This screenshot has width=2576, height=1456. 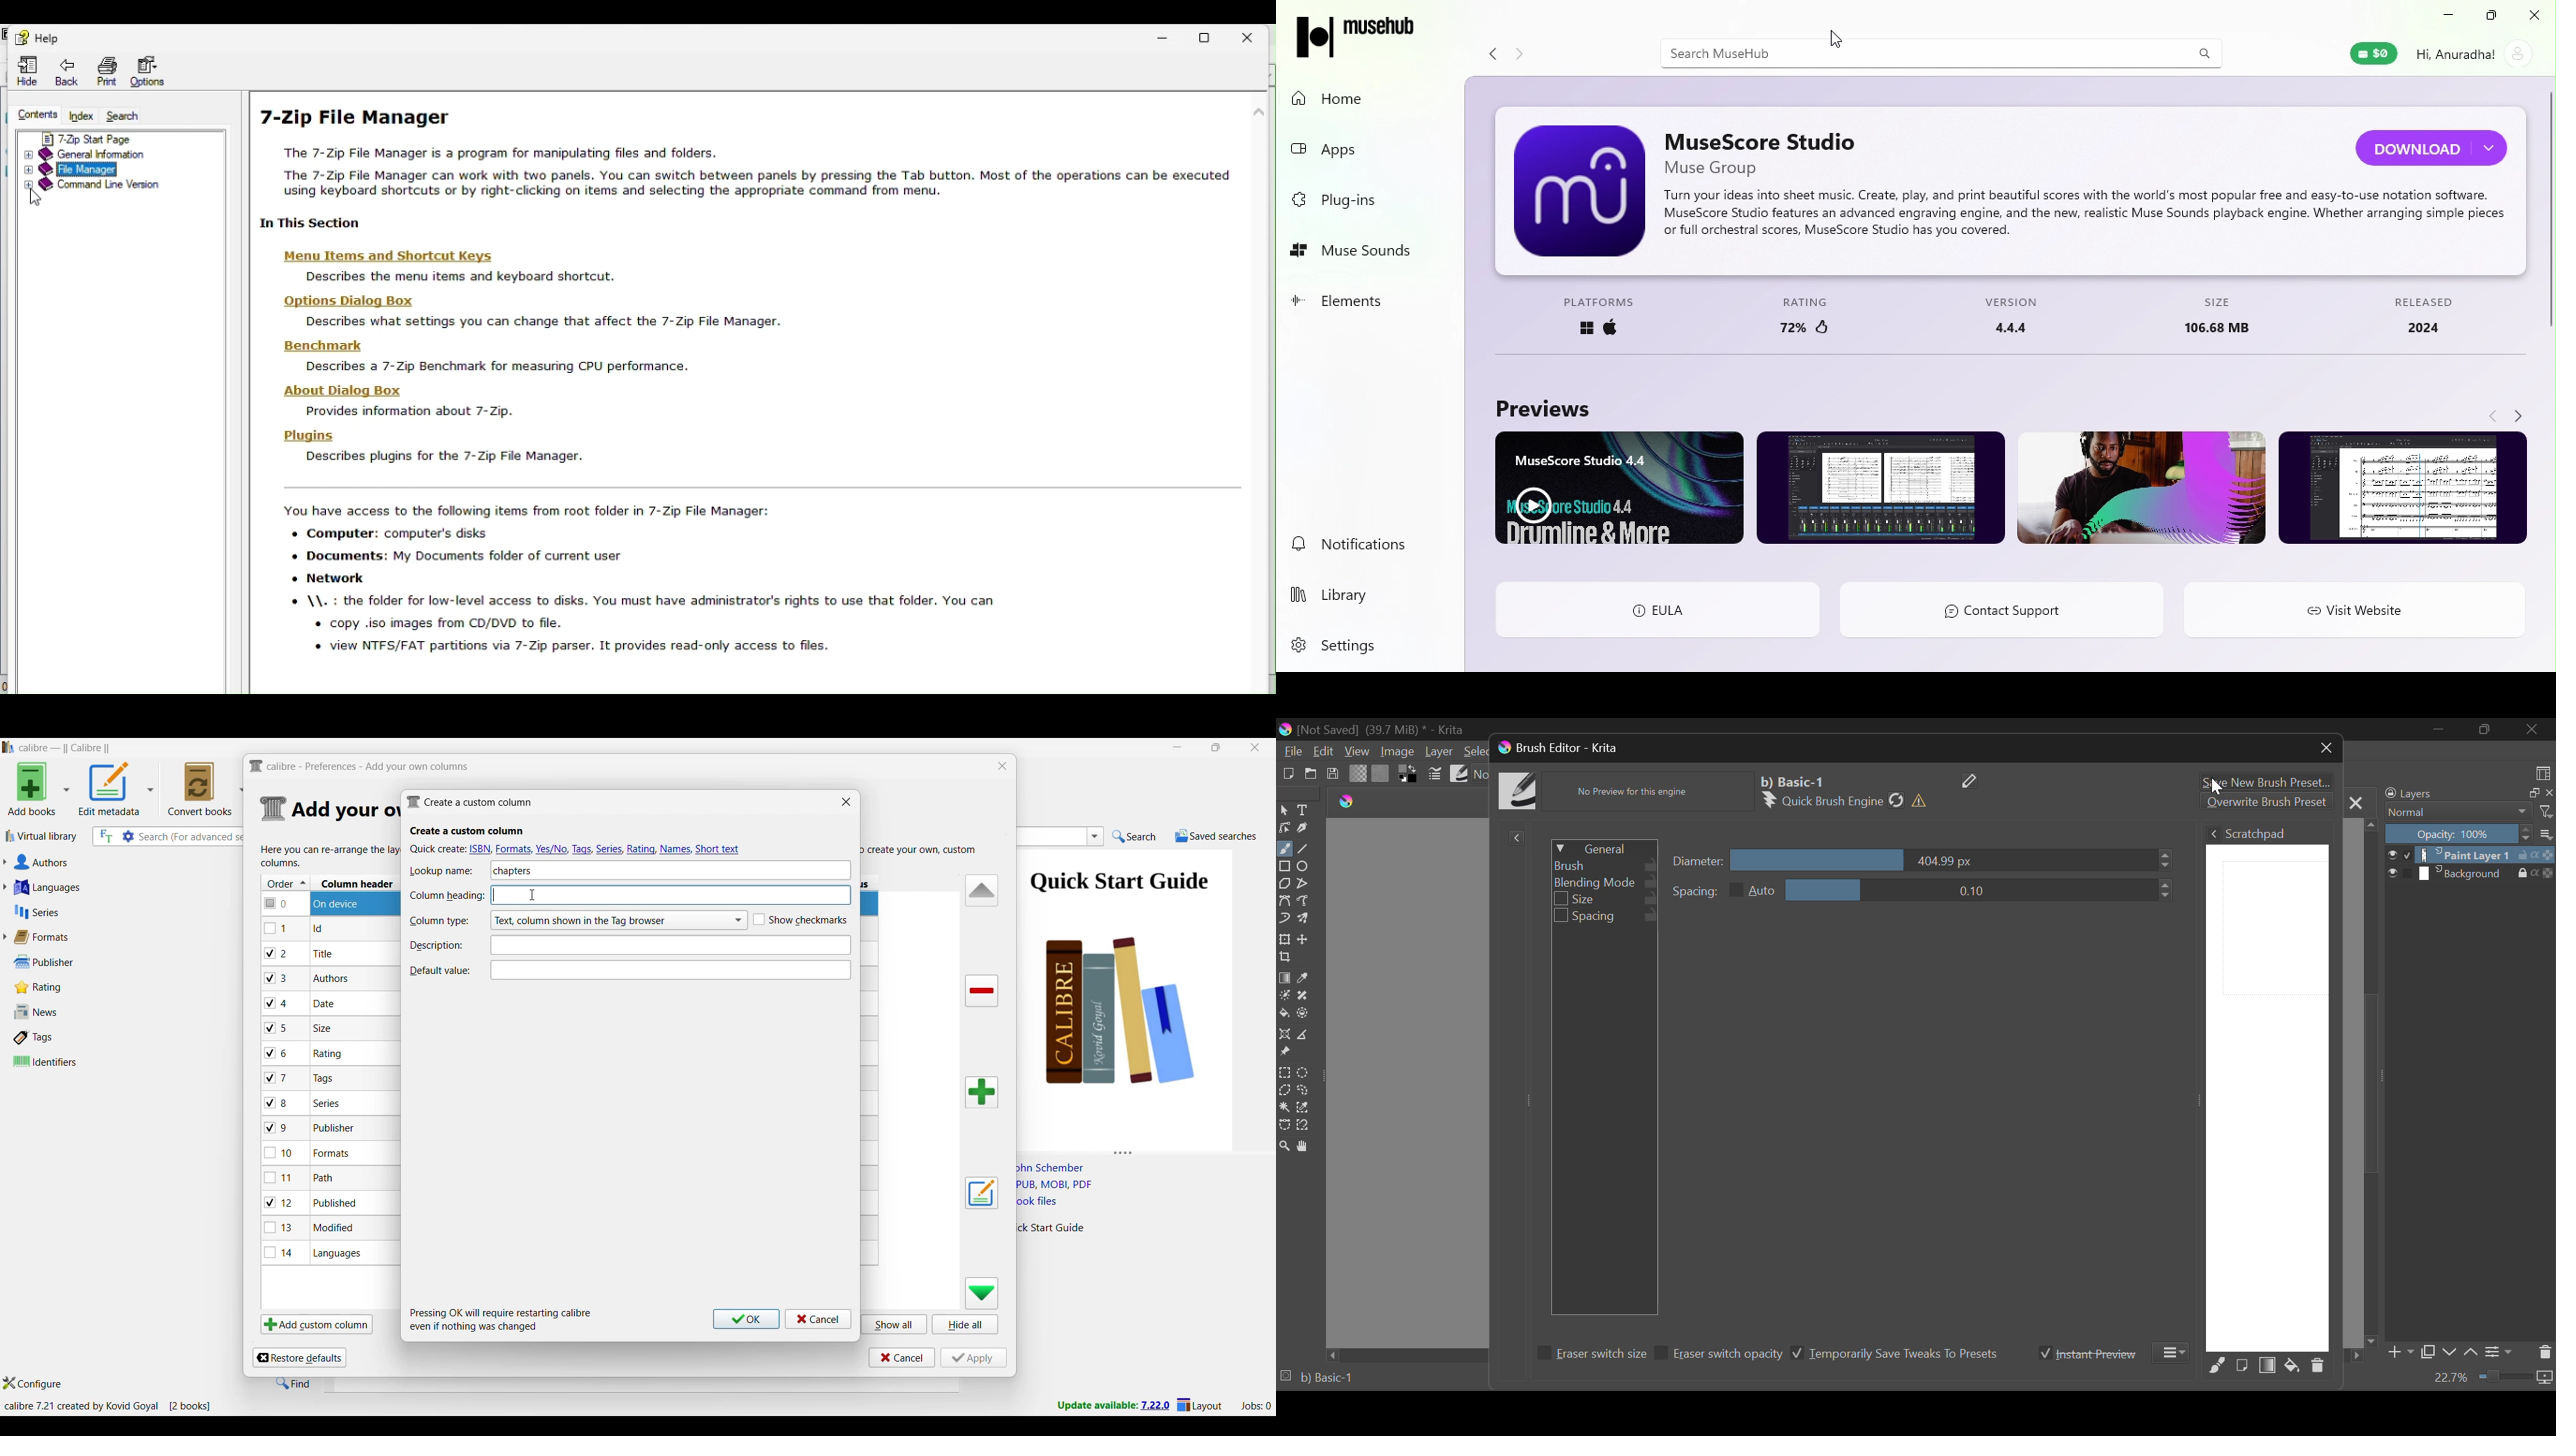 What do you see at coordinates (1847, 801) in the screenshot?
I see `Brush Engine` at bounding box center [1847, 801].